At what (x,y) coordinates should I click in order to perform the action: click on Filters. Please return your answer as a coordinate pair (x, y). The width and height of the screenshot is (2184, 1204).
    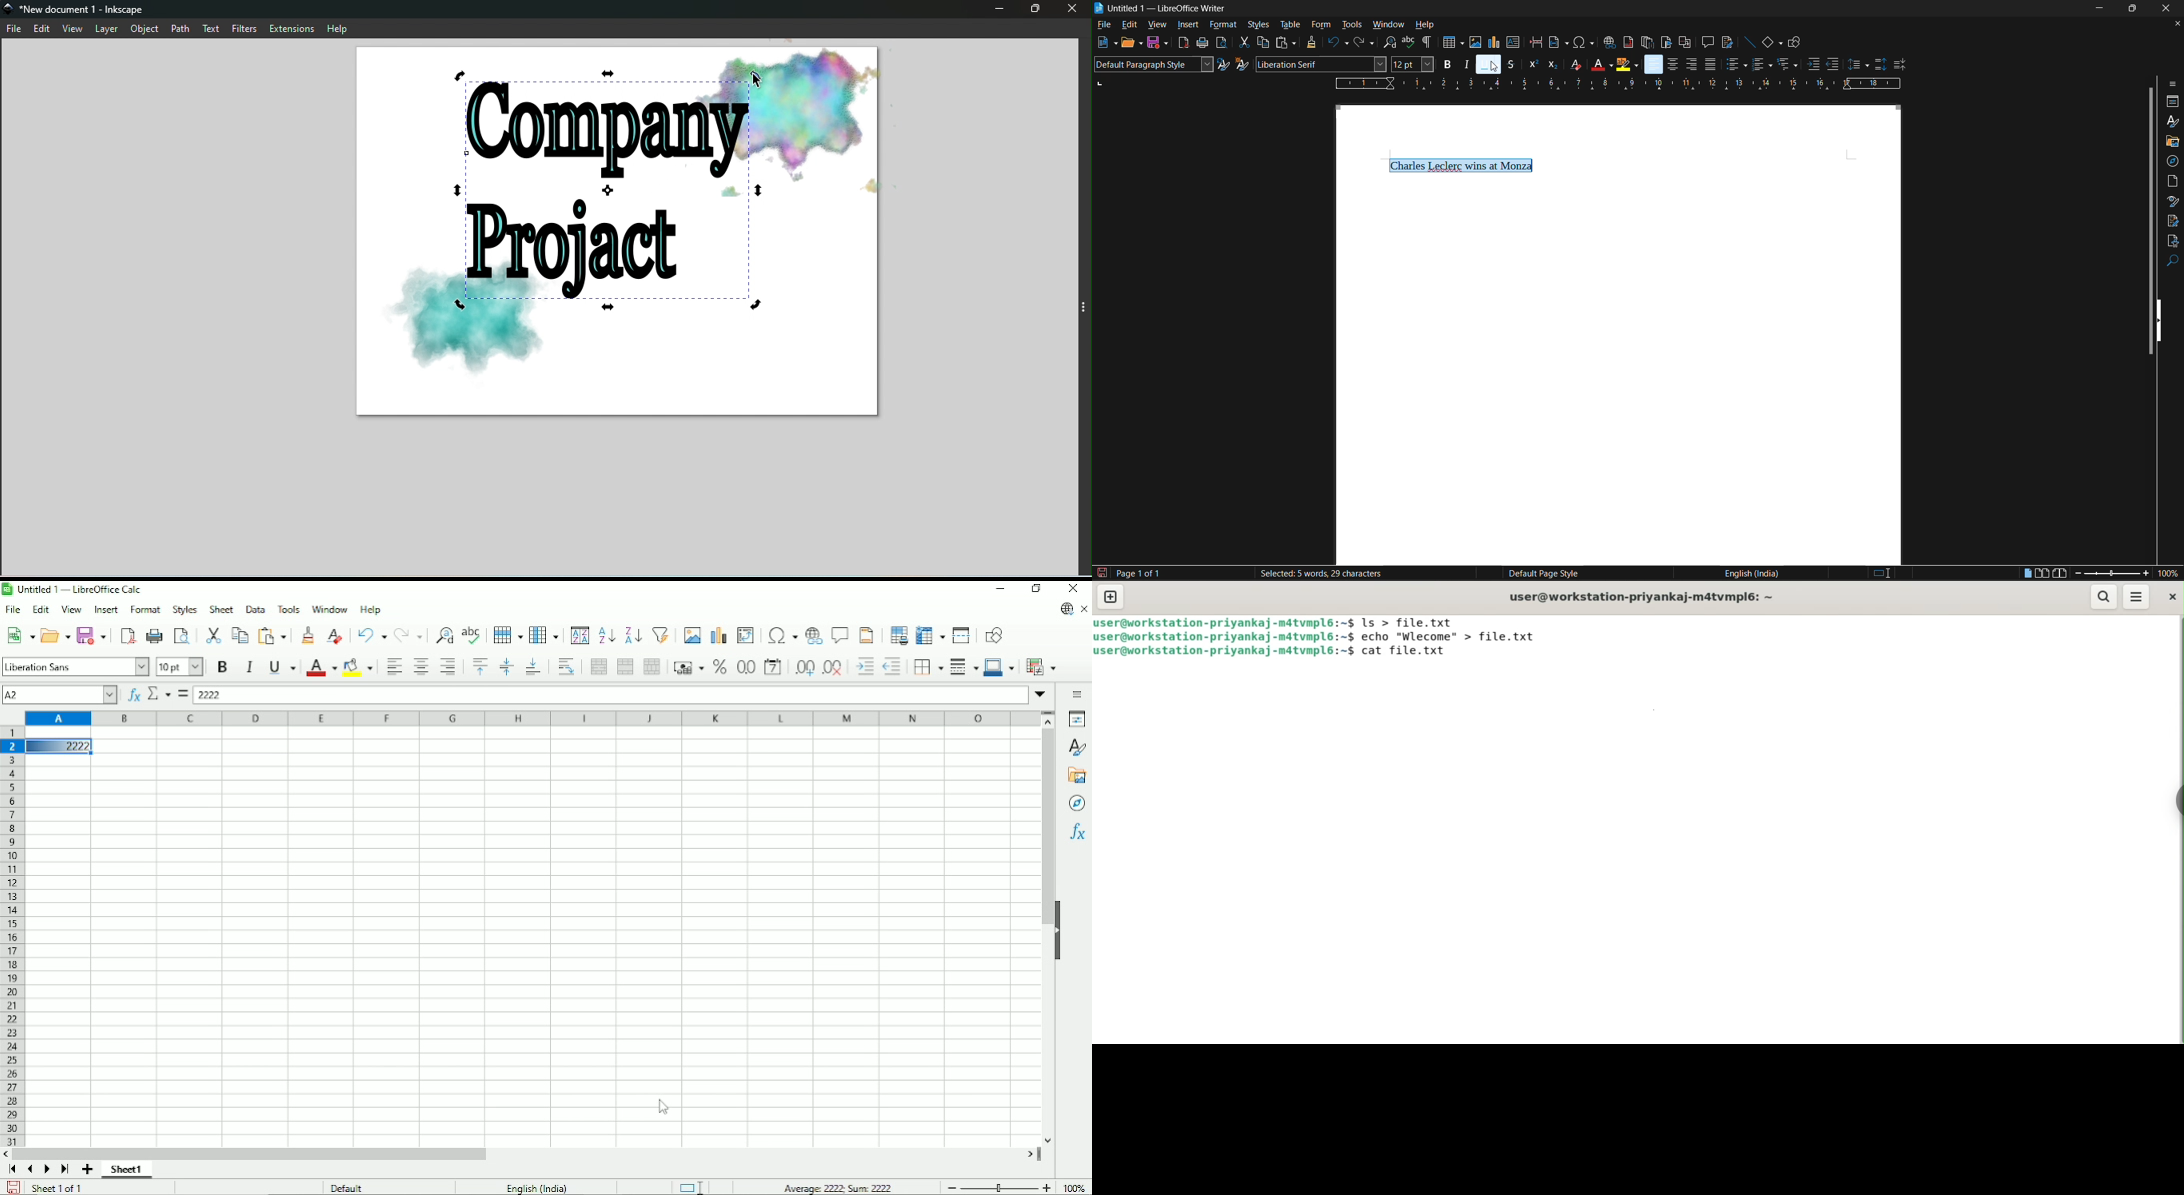
    Looking at the image, I should click on (247, 27).